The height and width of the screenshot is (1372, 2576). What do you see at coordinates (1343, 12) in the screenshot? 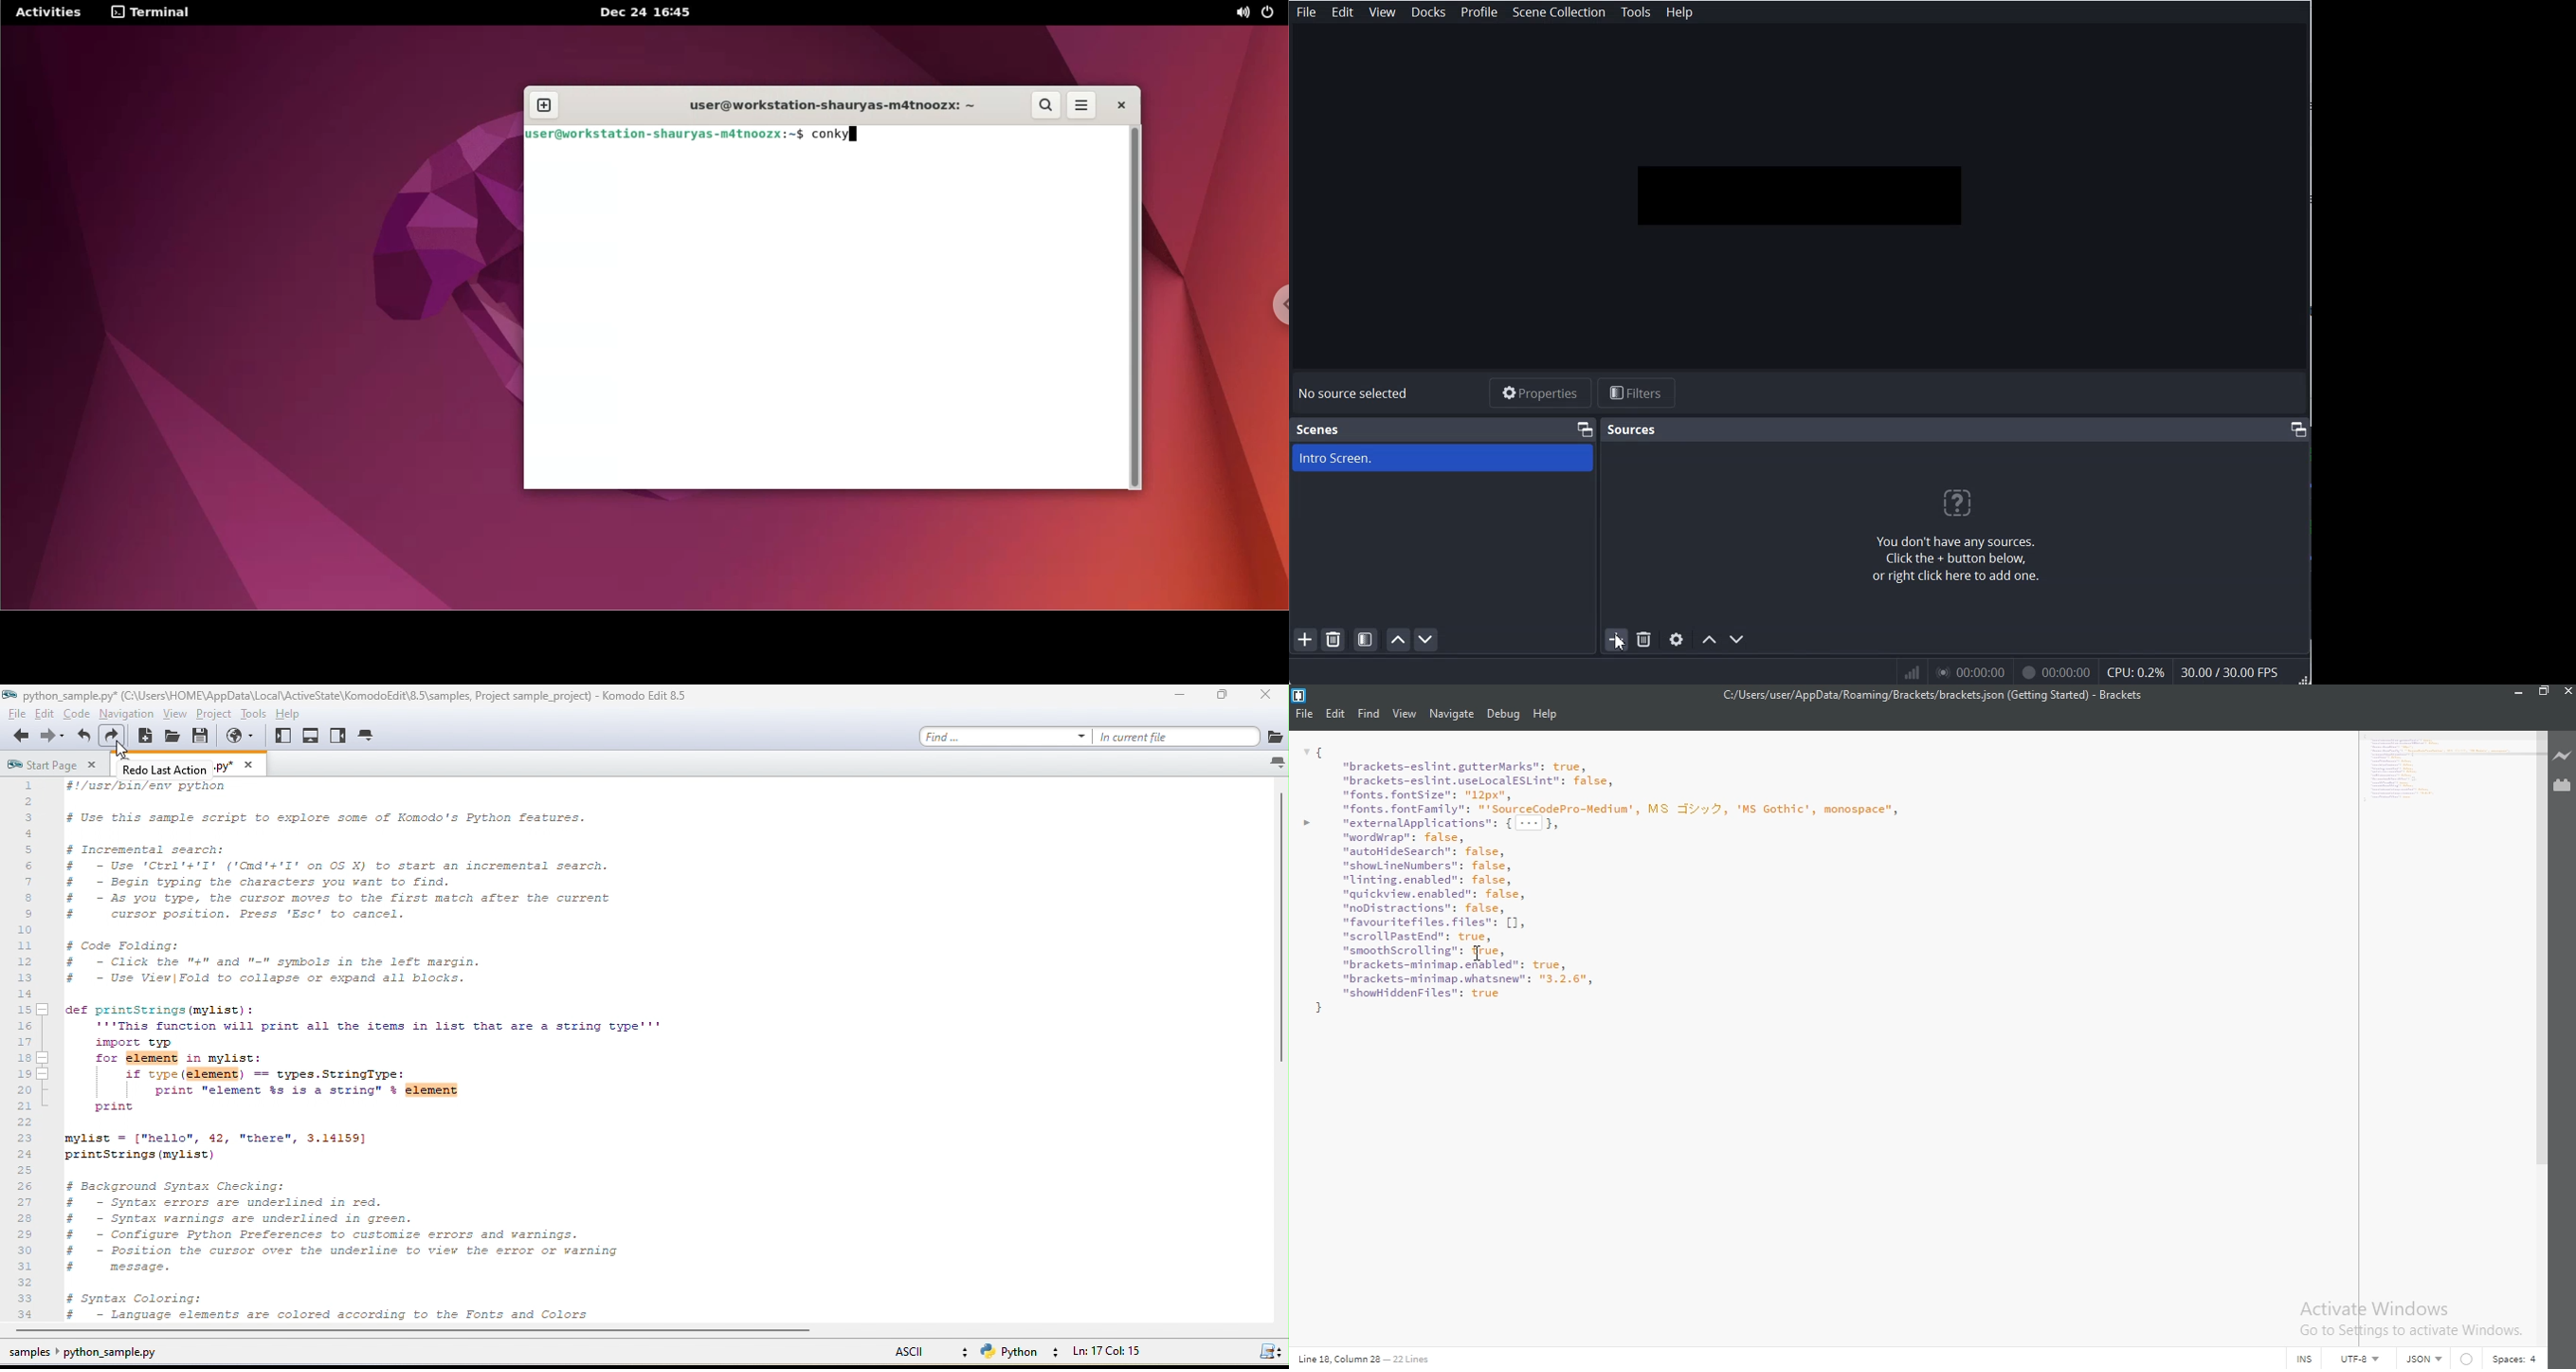
I see `Edit` at bounding box center [1343, 12].